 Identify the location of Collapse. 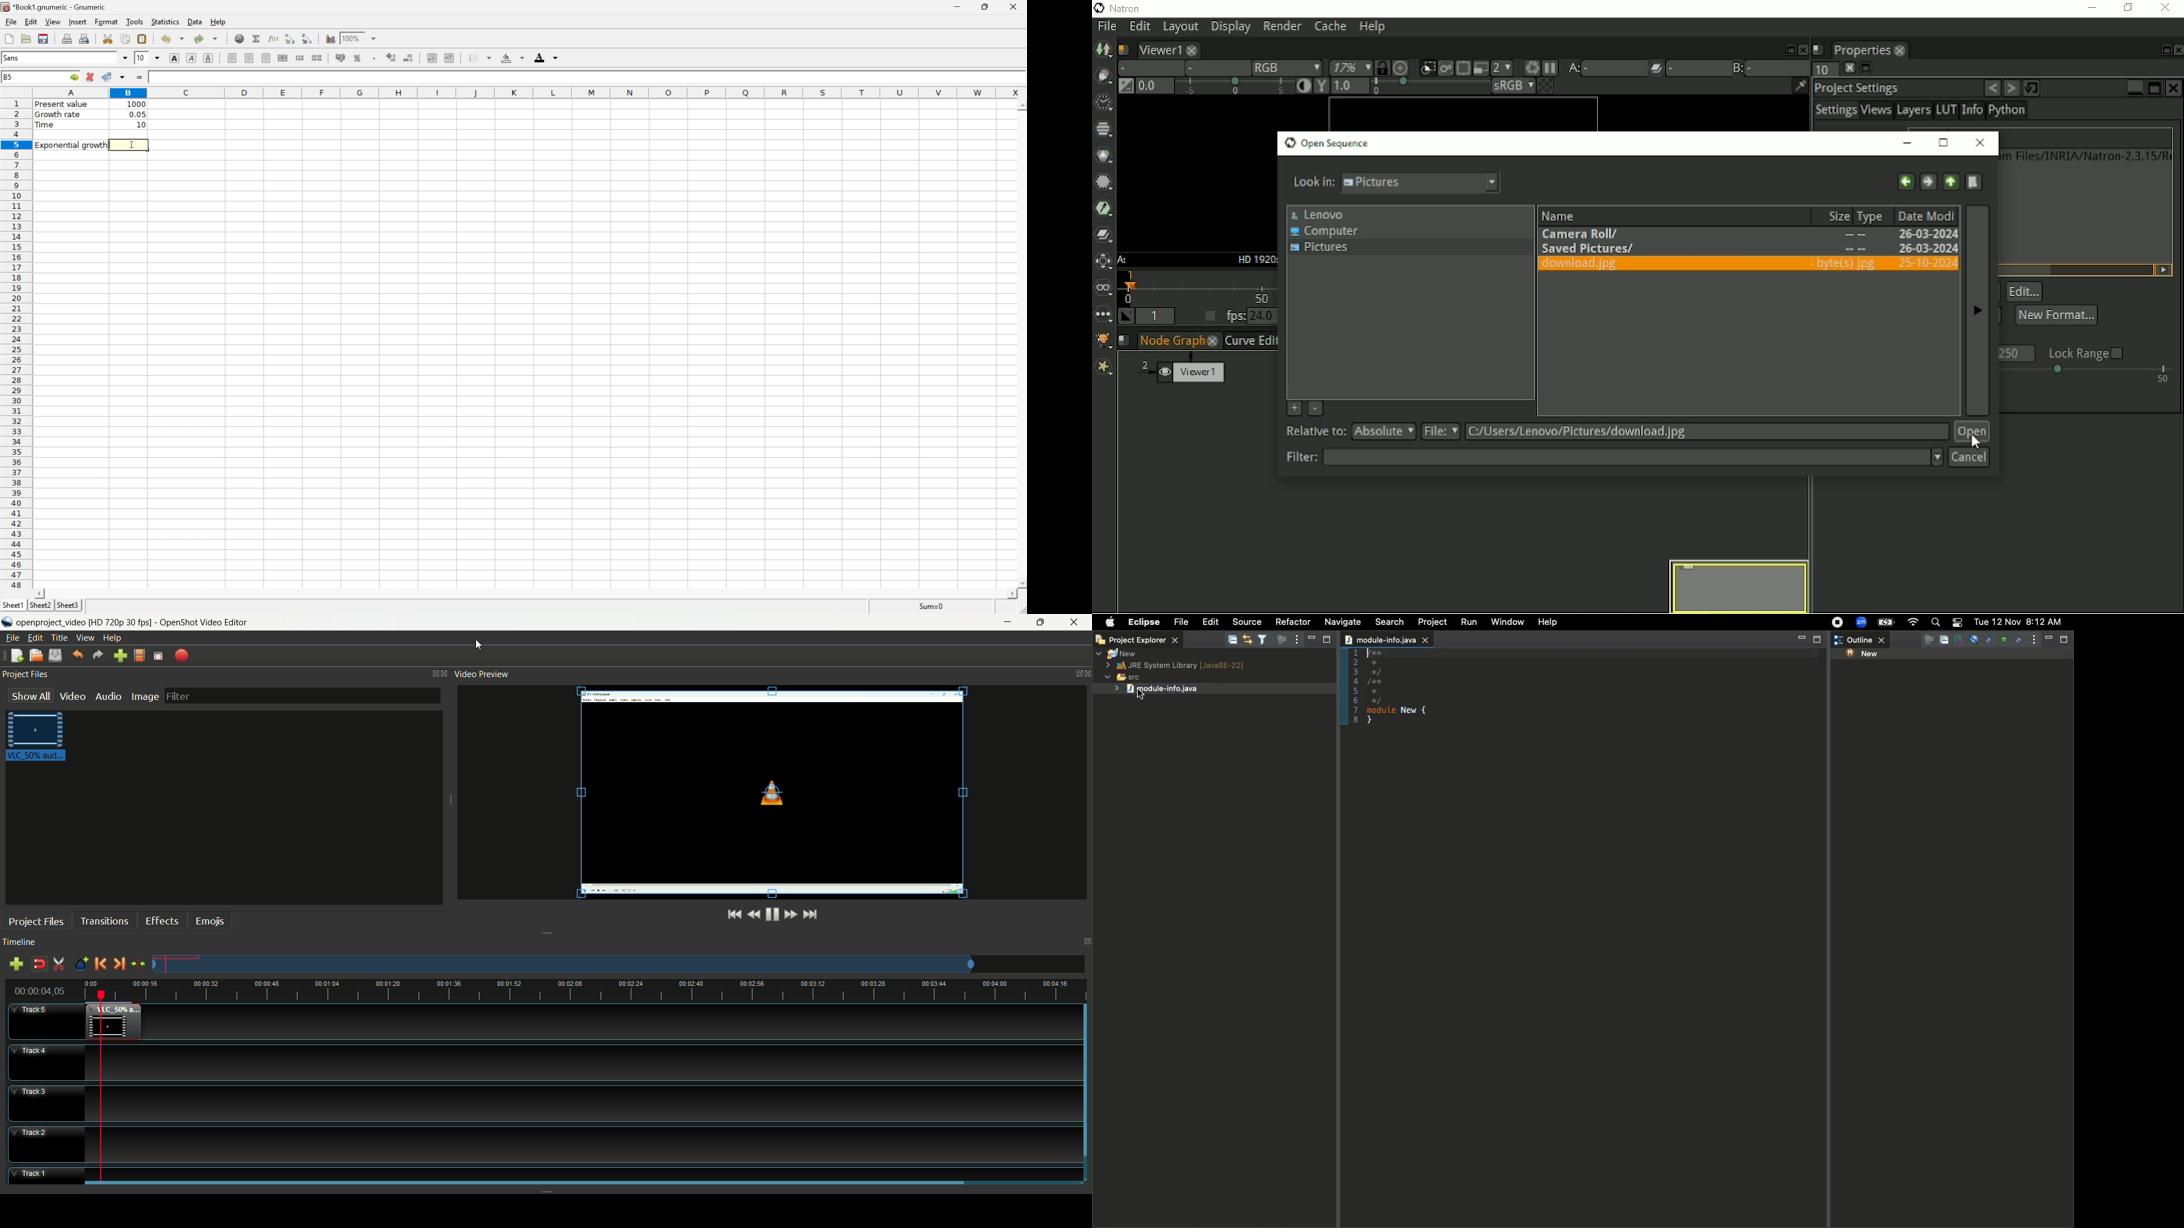
(1230, 639).